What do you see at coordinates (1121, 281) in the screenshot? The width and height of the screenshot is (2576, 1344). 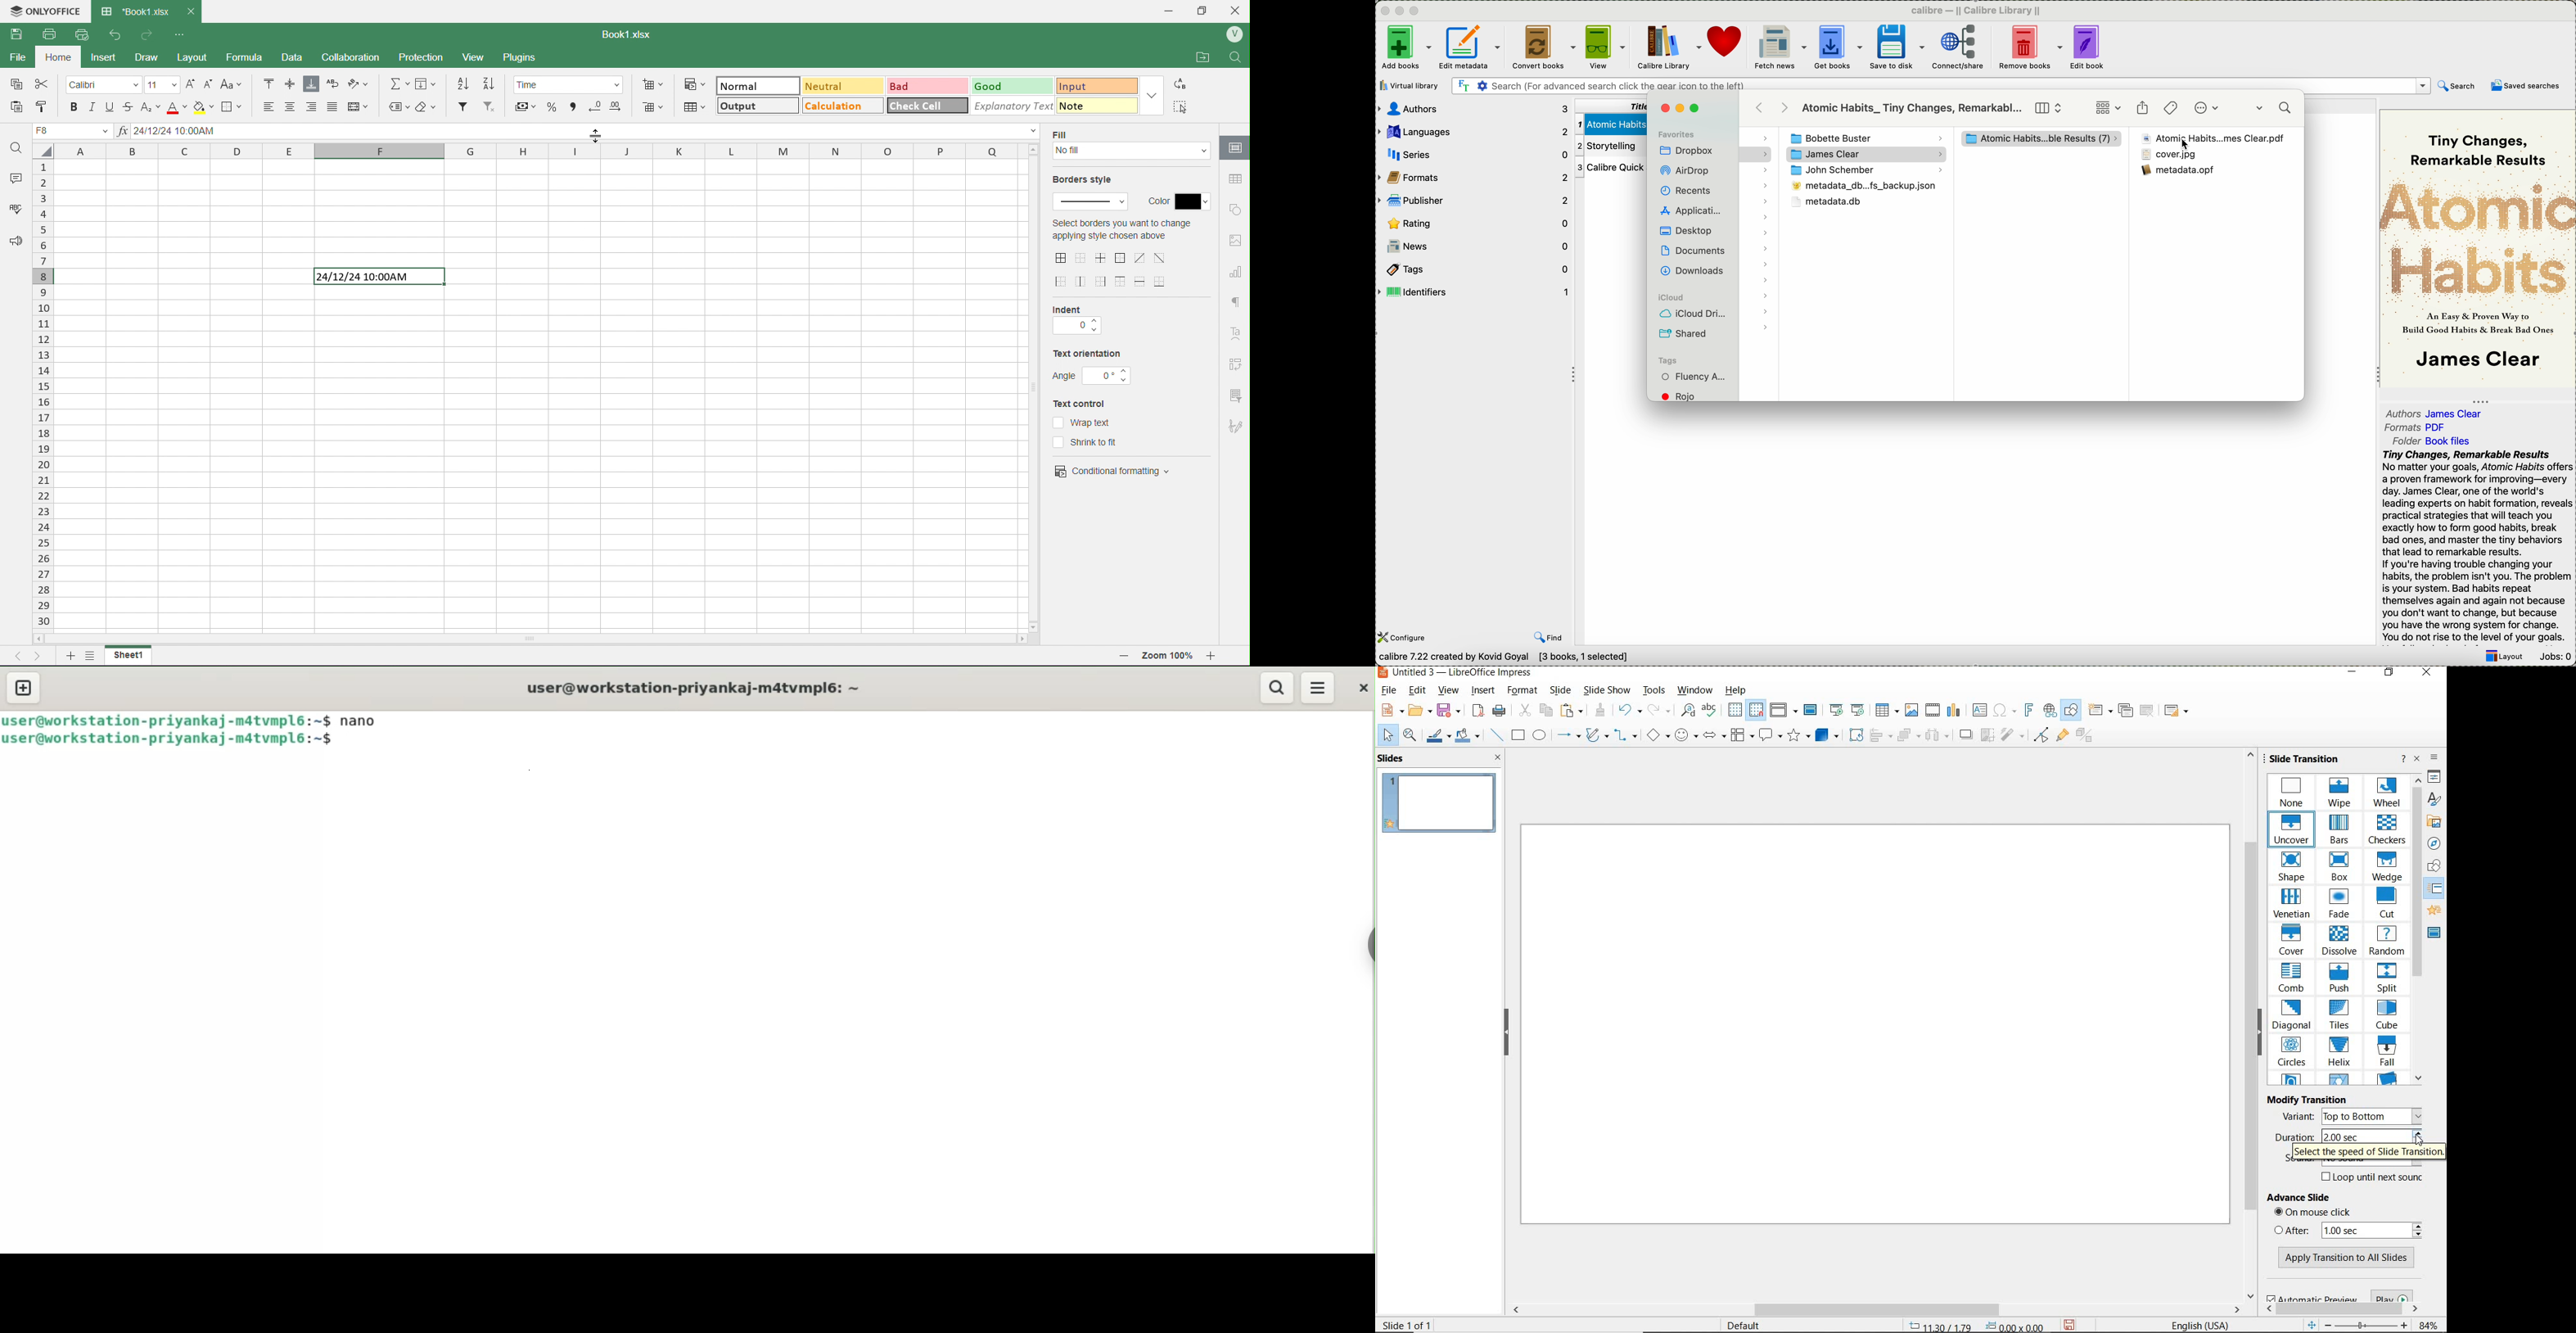 I see `top border` at bounding box center [1121, 281].